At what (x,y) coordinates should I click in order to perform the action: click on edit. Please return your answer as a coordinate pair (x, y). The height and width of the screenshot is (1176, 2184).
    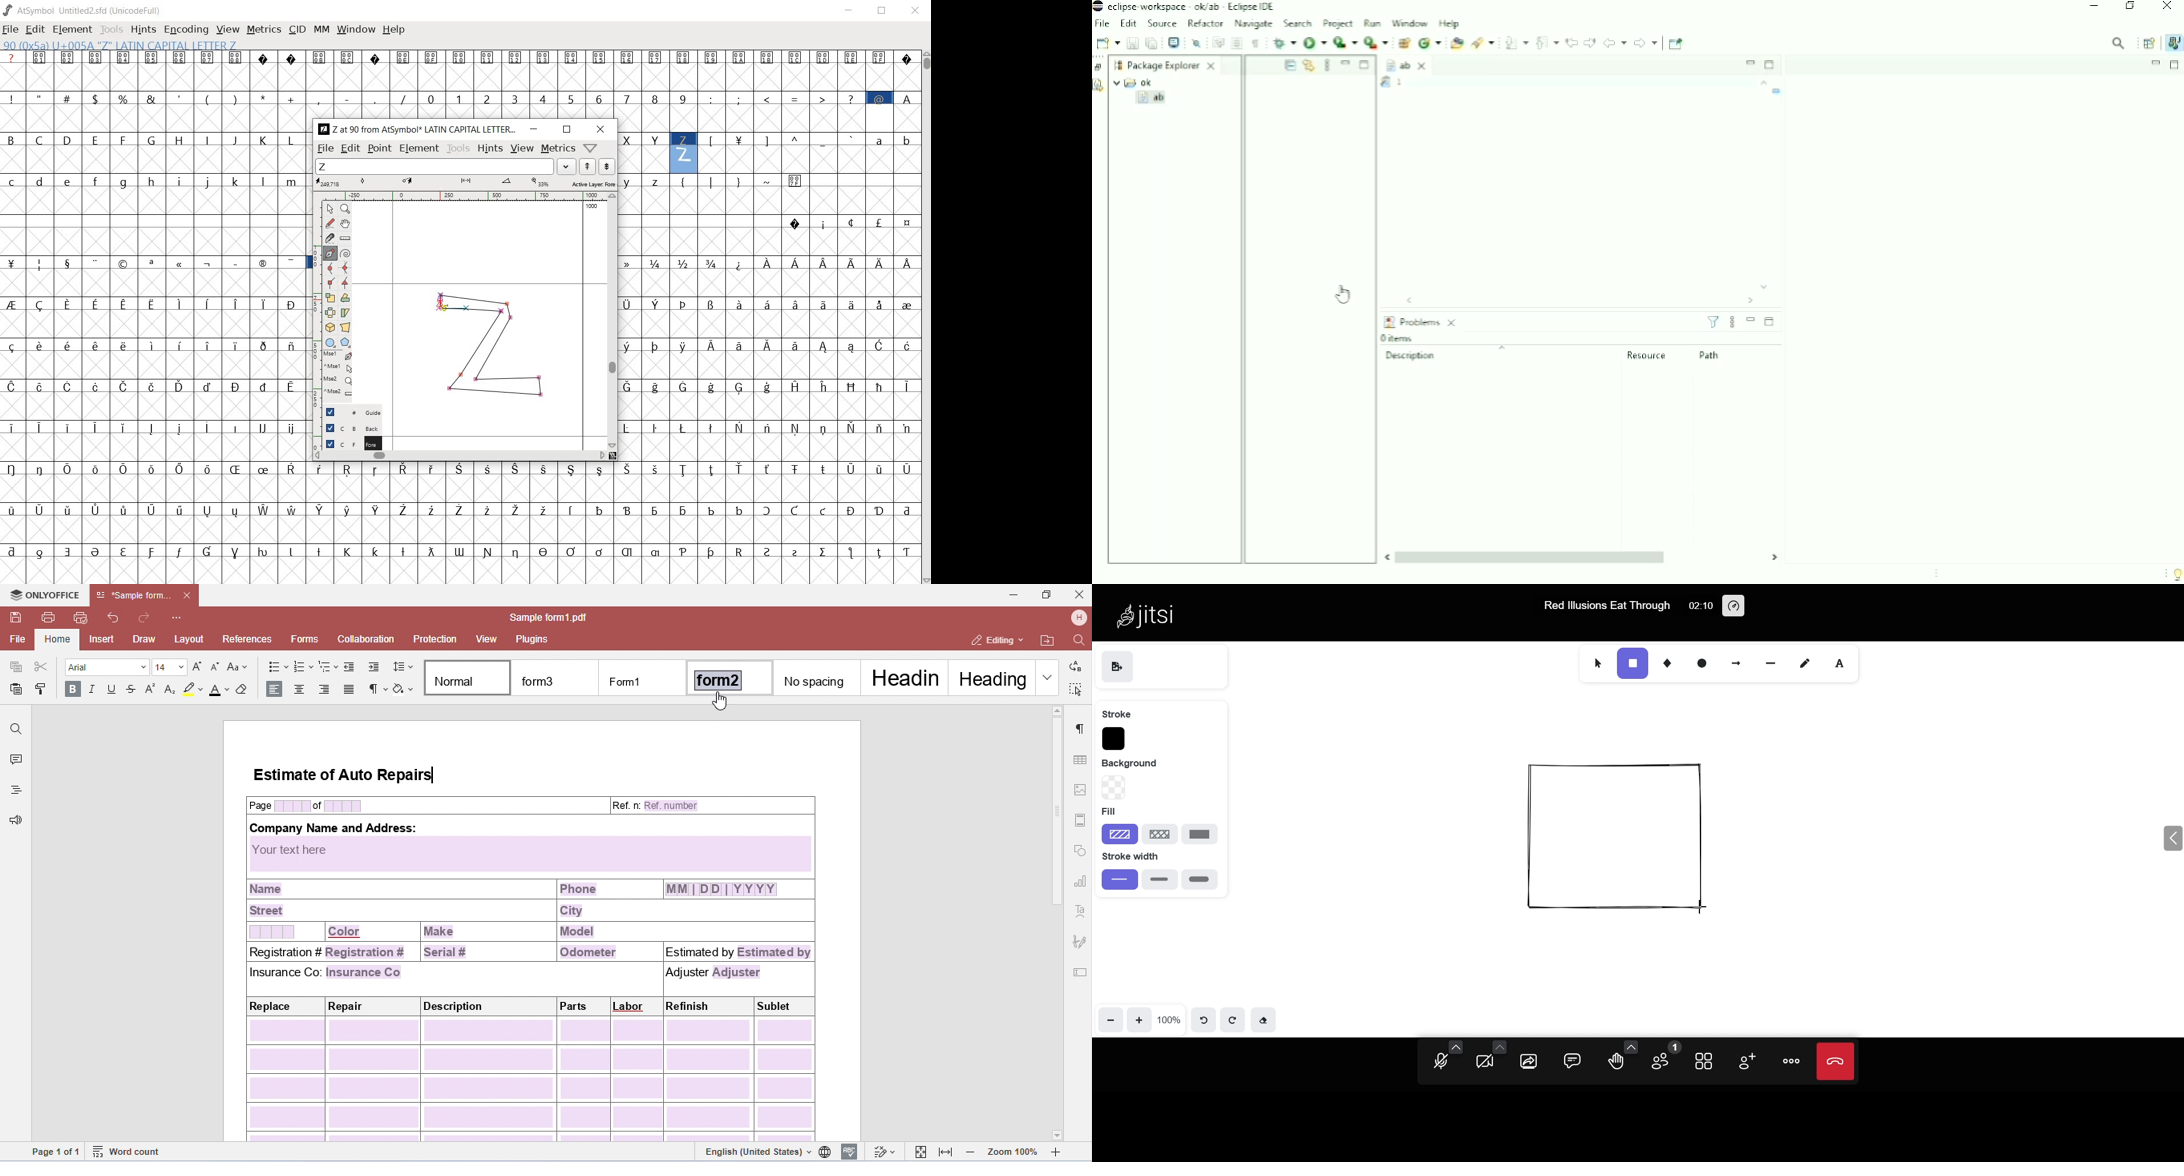
    Looking at the image, I should click on (350, 149).